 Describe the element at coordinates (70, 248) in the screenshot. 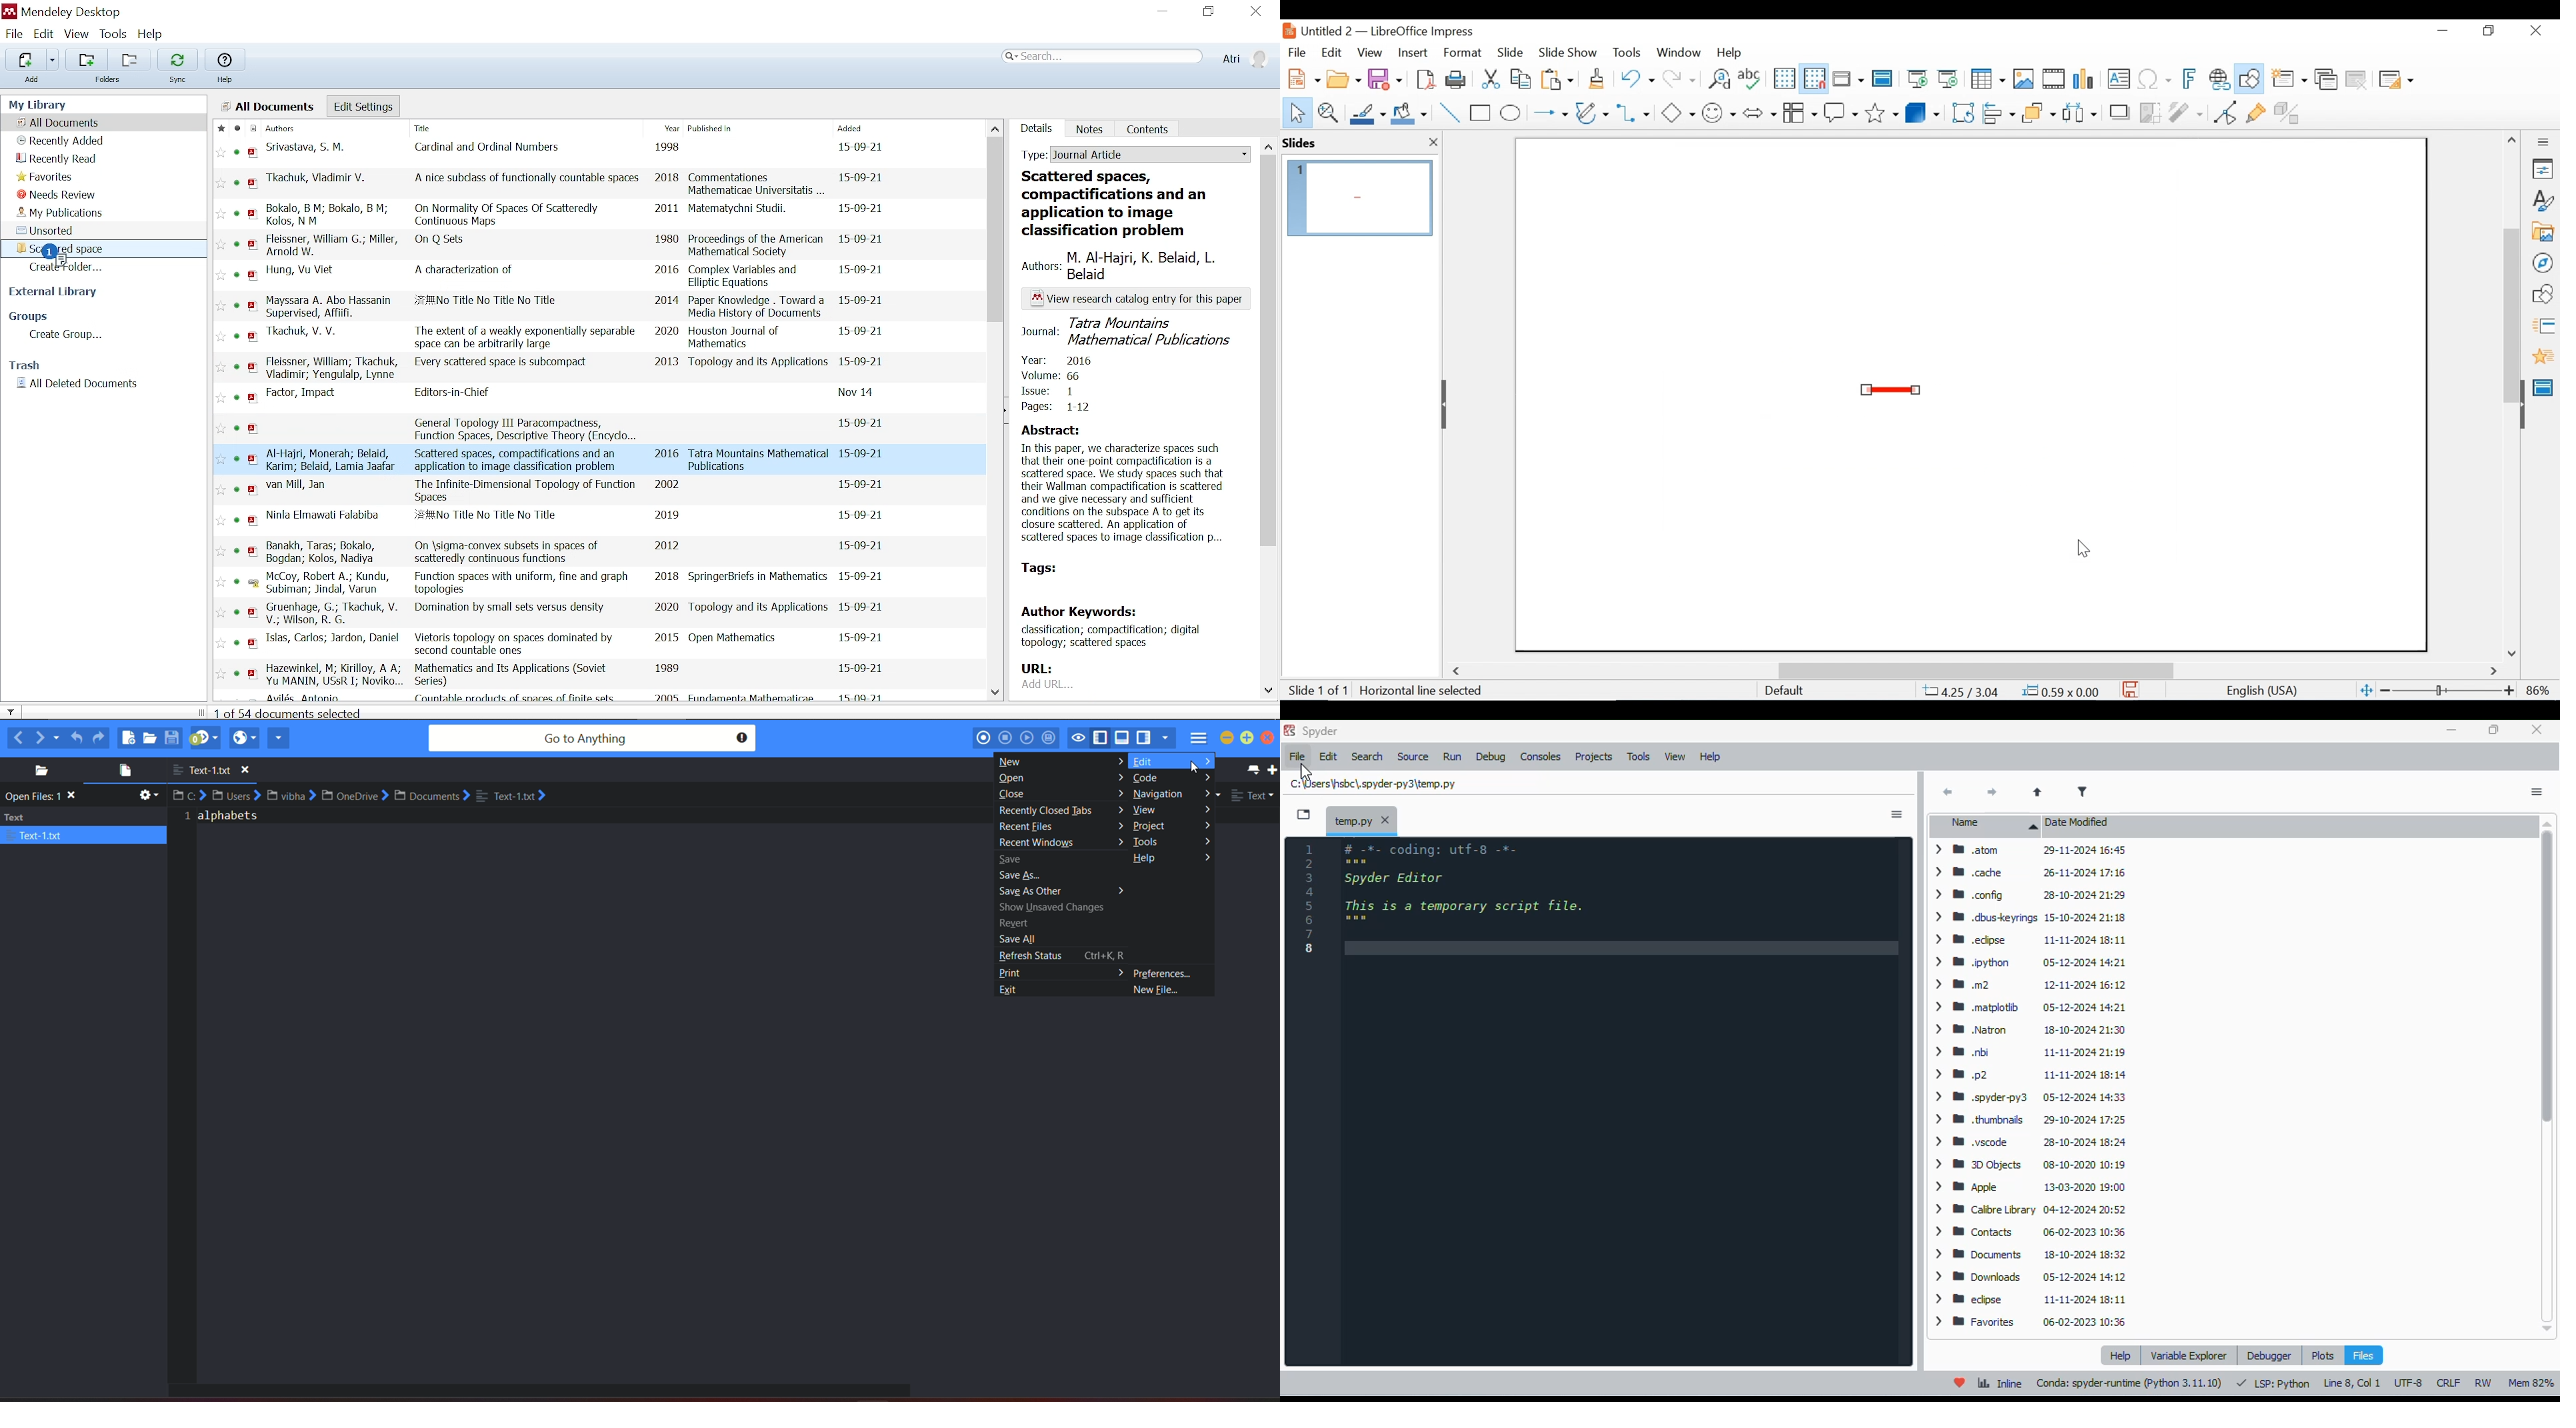

I see `Folder "Scattered space"` at that location.